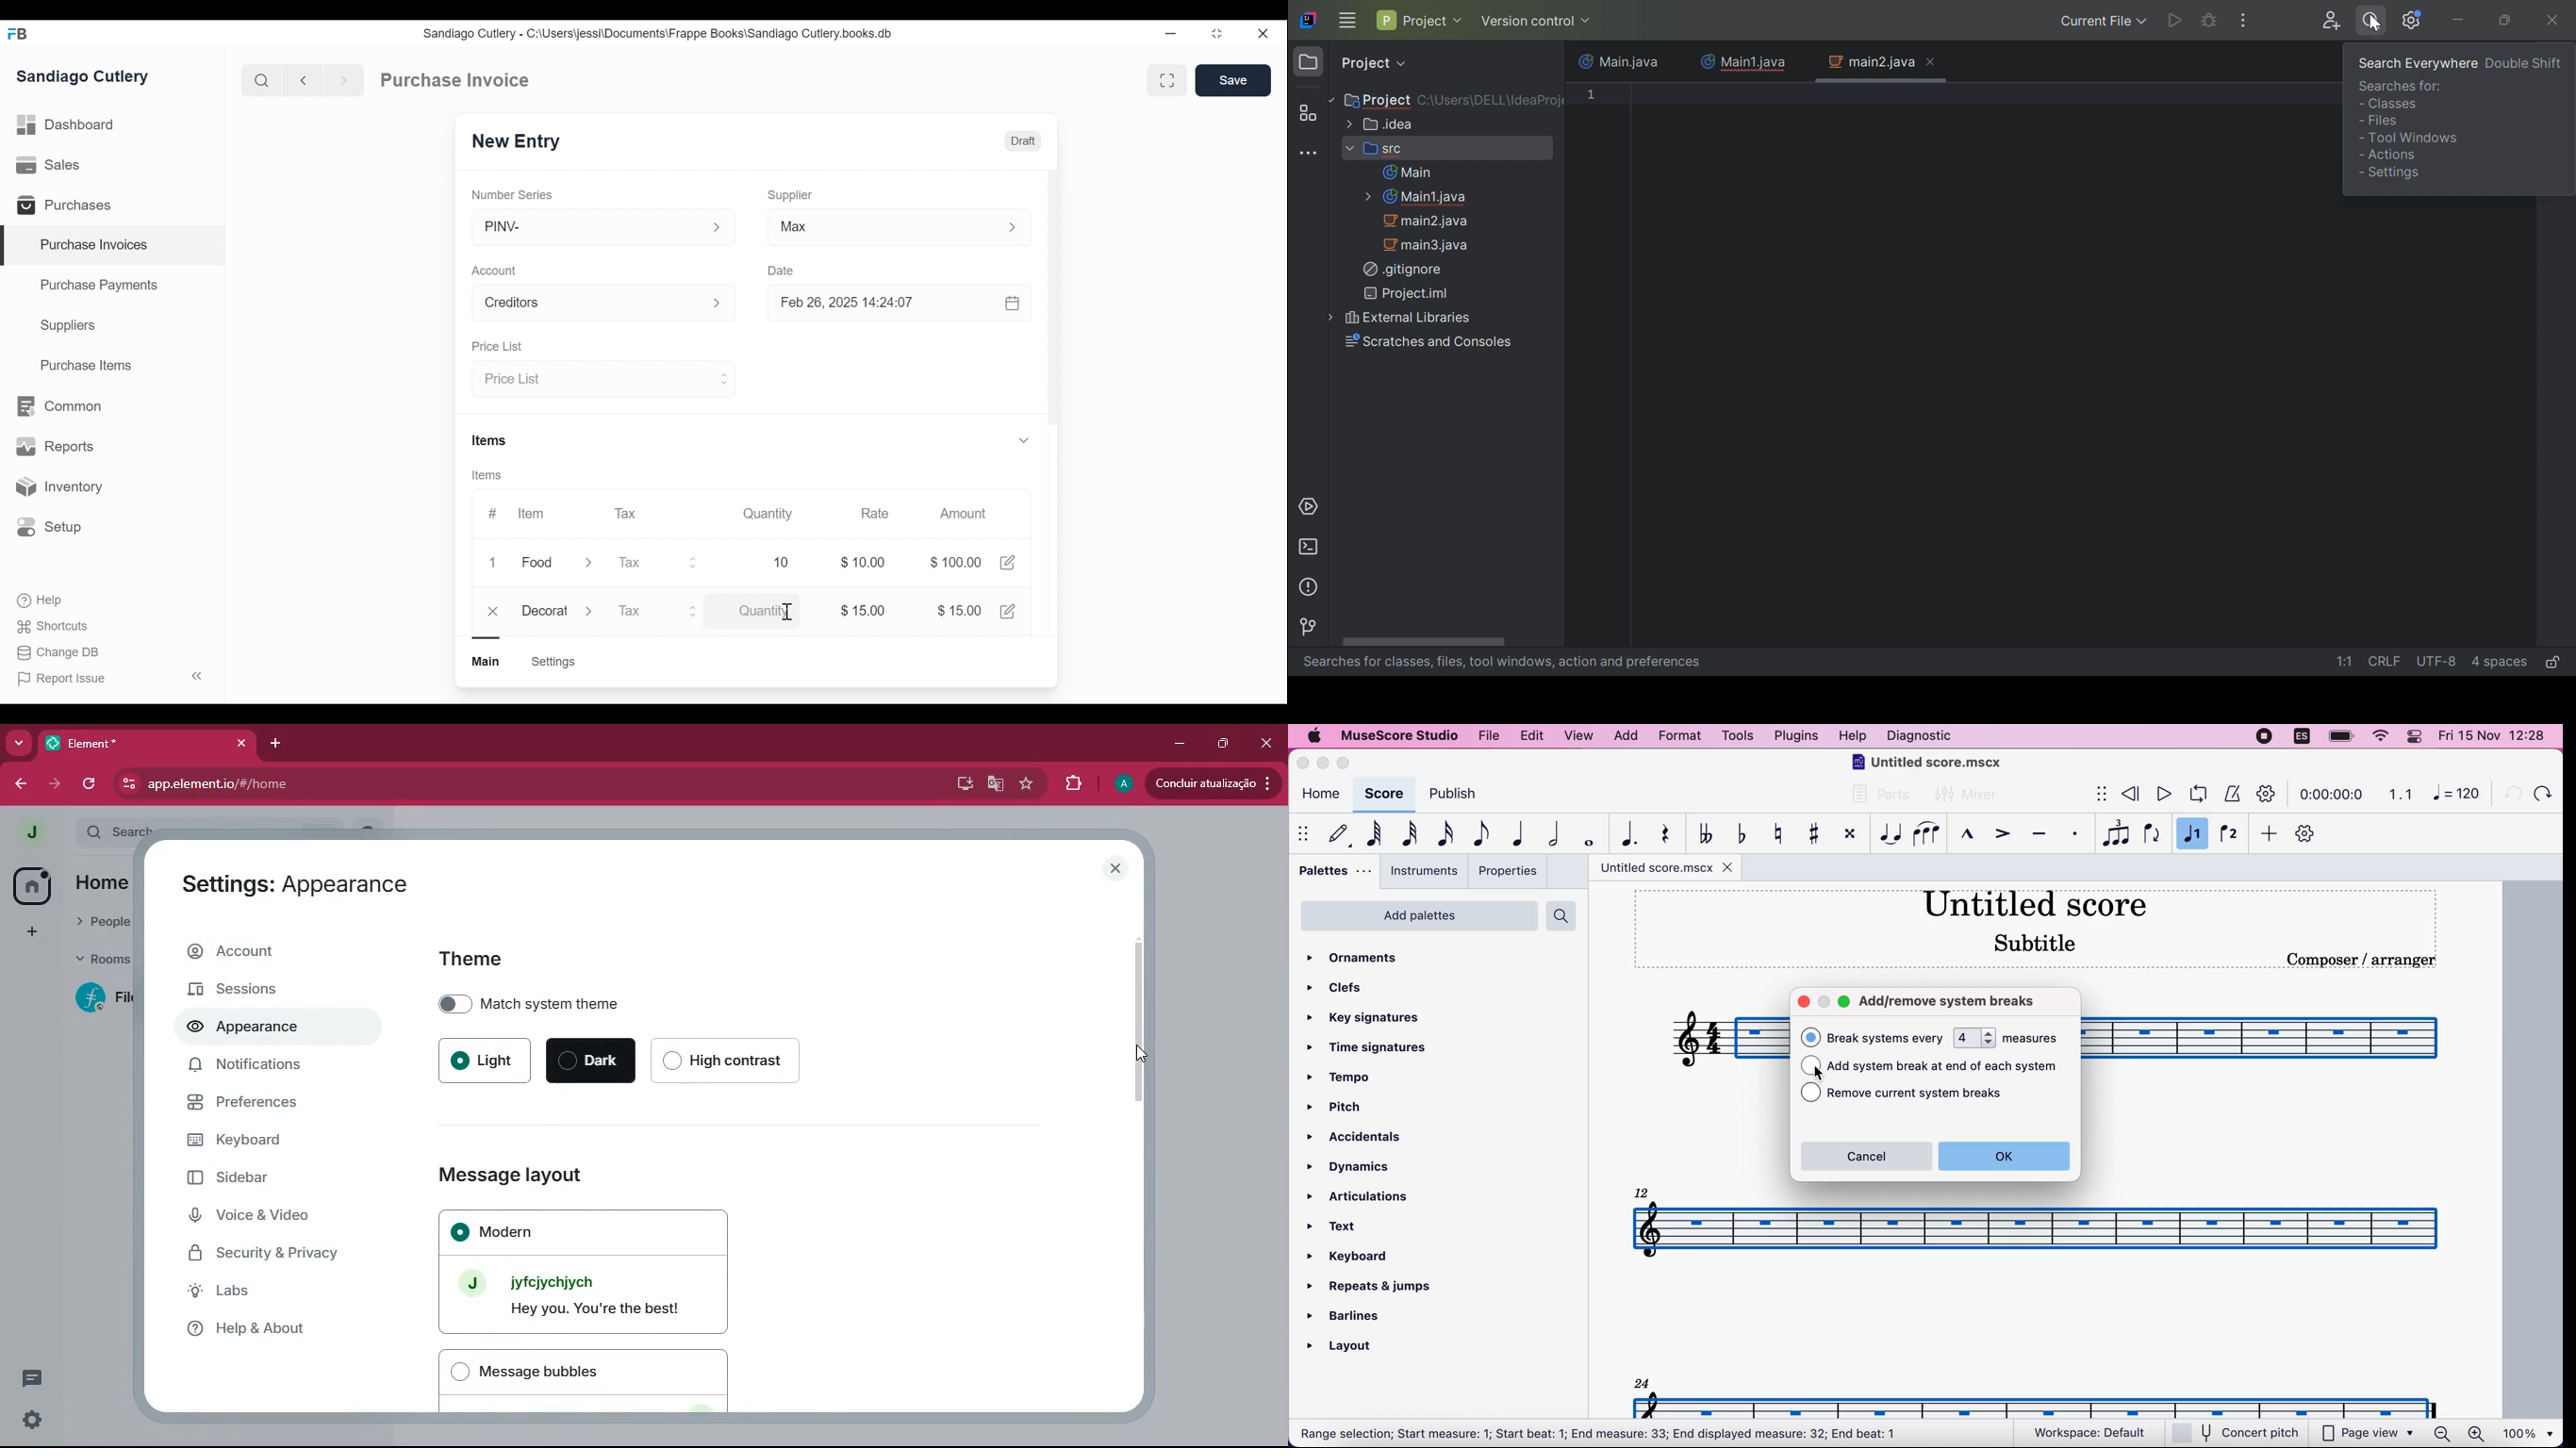 The image size is (2576, 1456). What do you see at coordinates (254, 1028) in the screenshot?
I see `appearance` at bounding box center [254, 1028].